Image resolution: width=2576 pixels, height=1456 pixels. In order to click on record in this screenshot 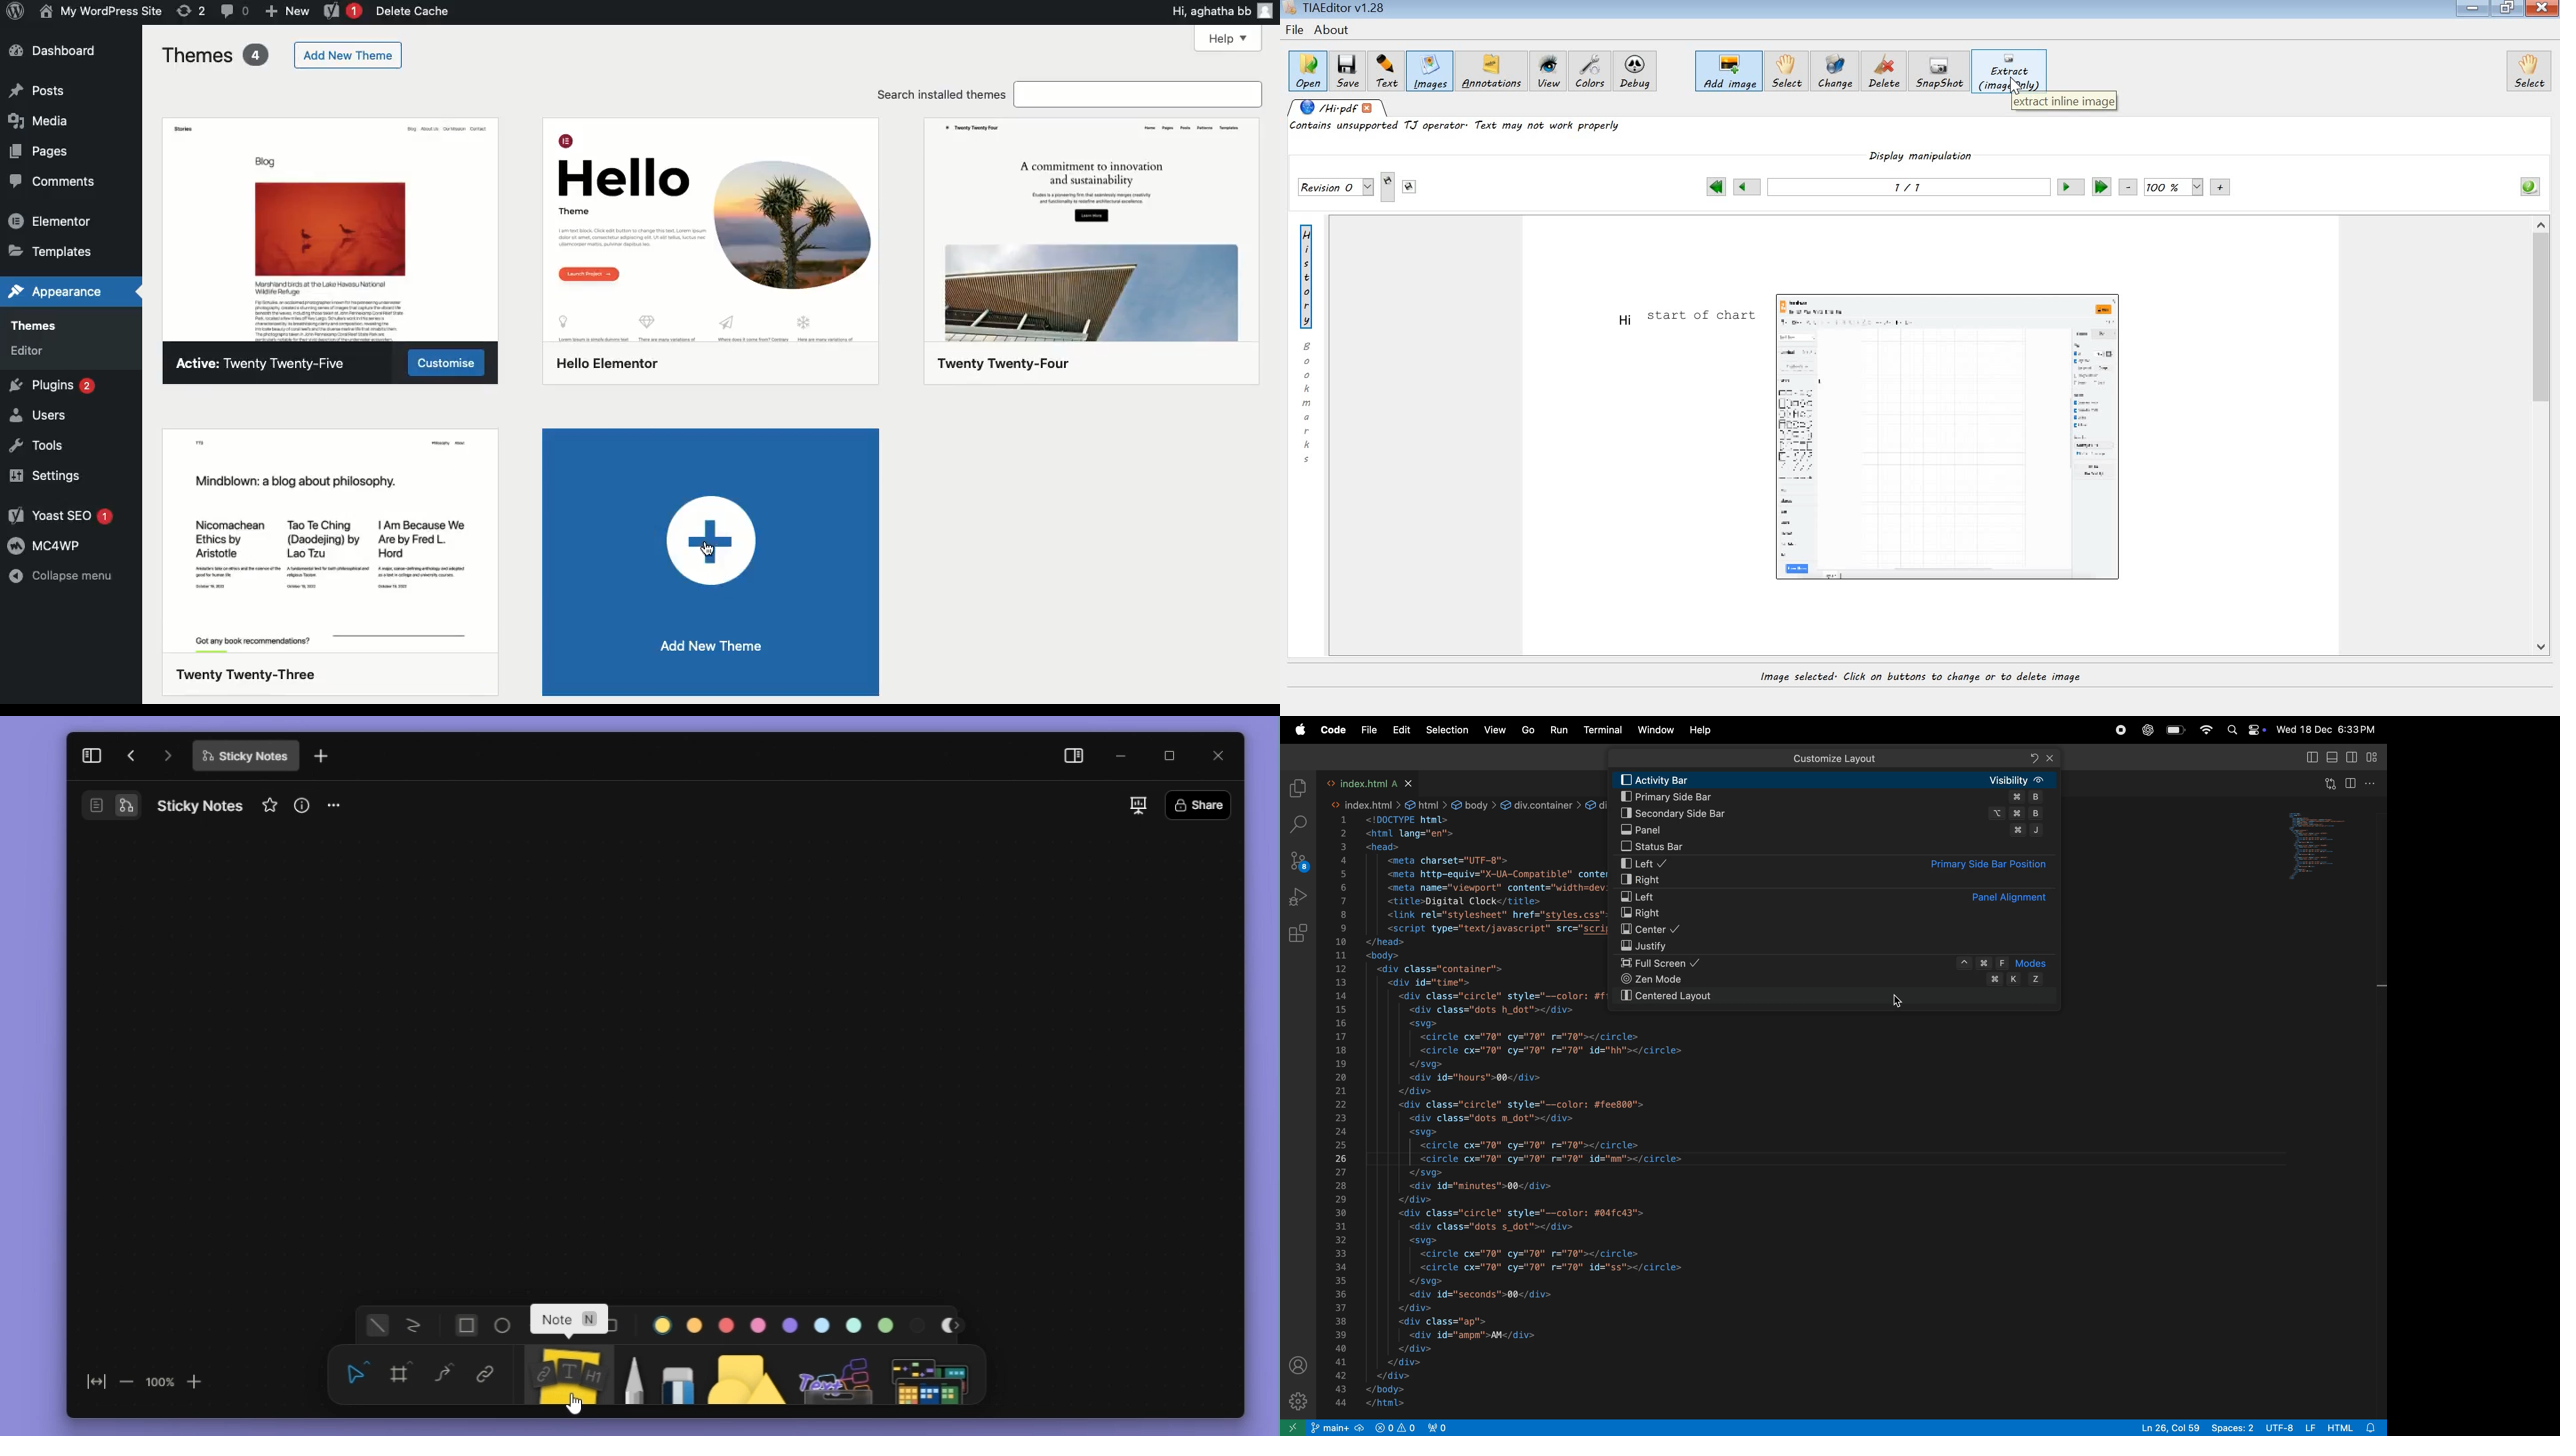, I will do `click(2115, 730)`.